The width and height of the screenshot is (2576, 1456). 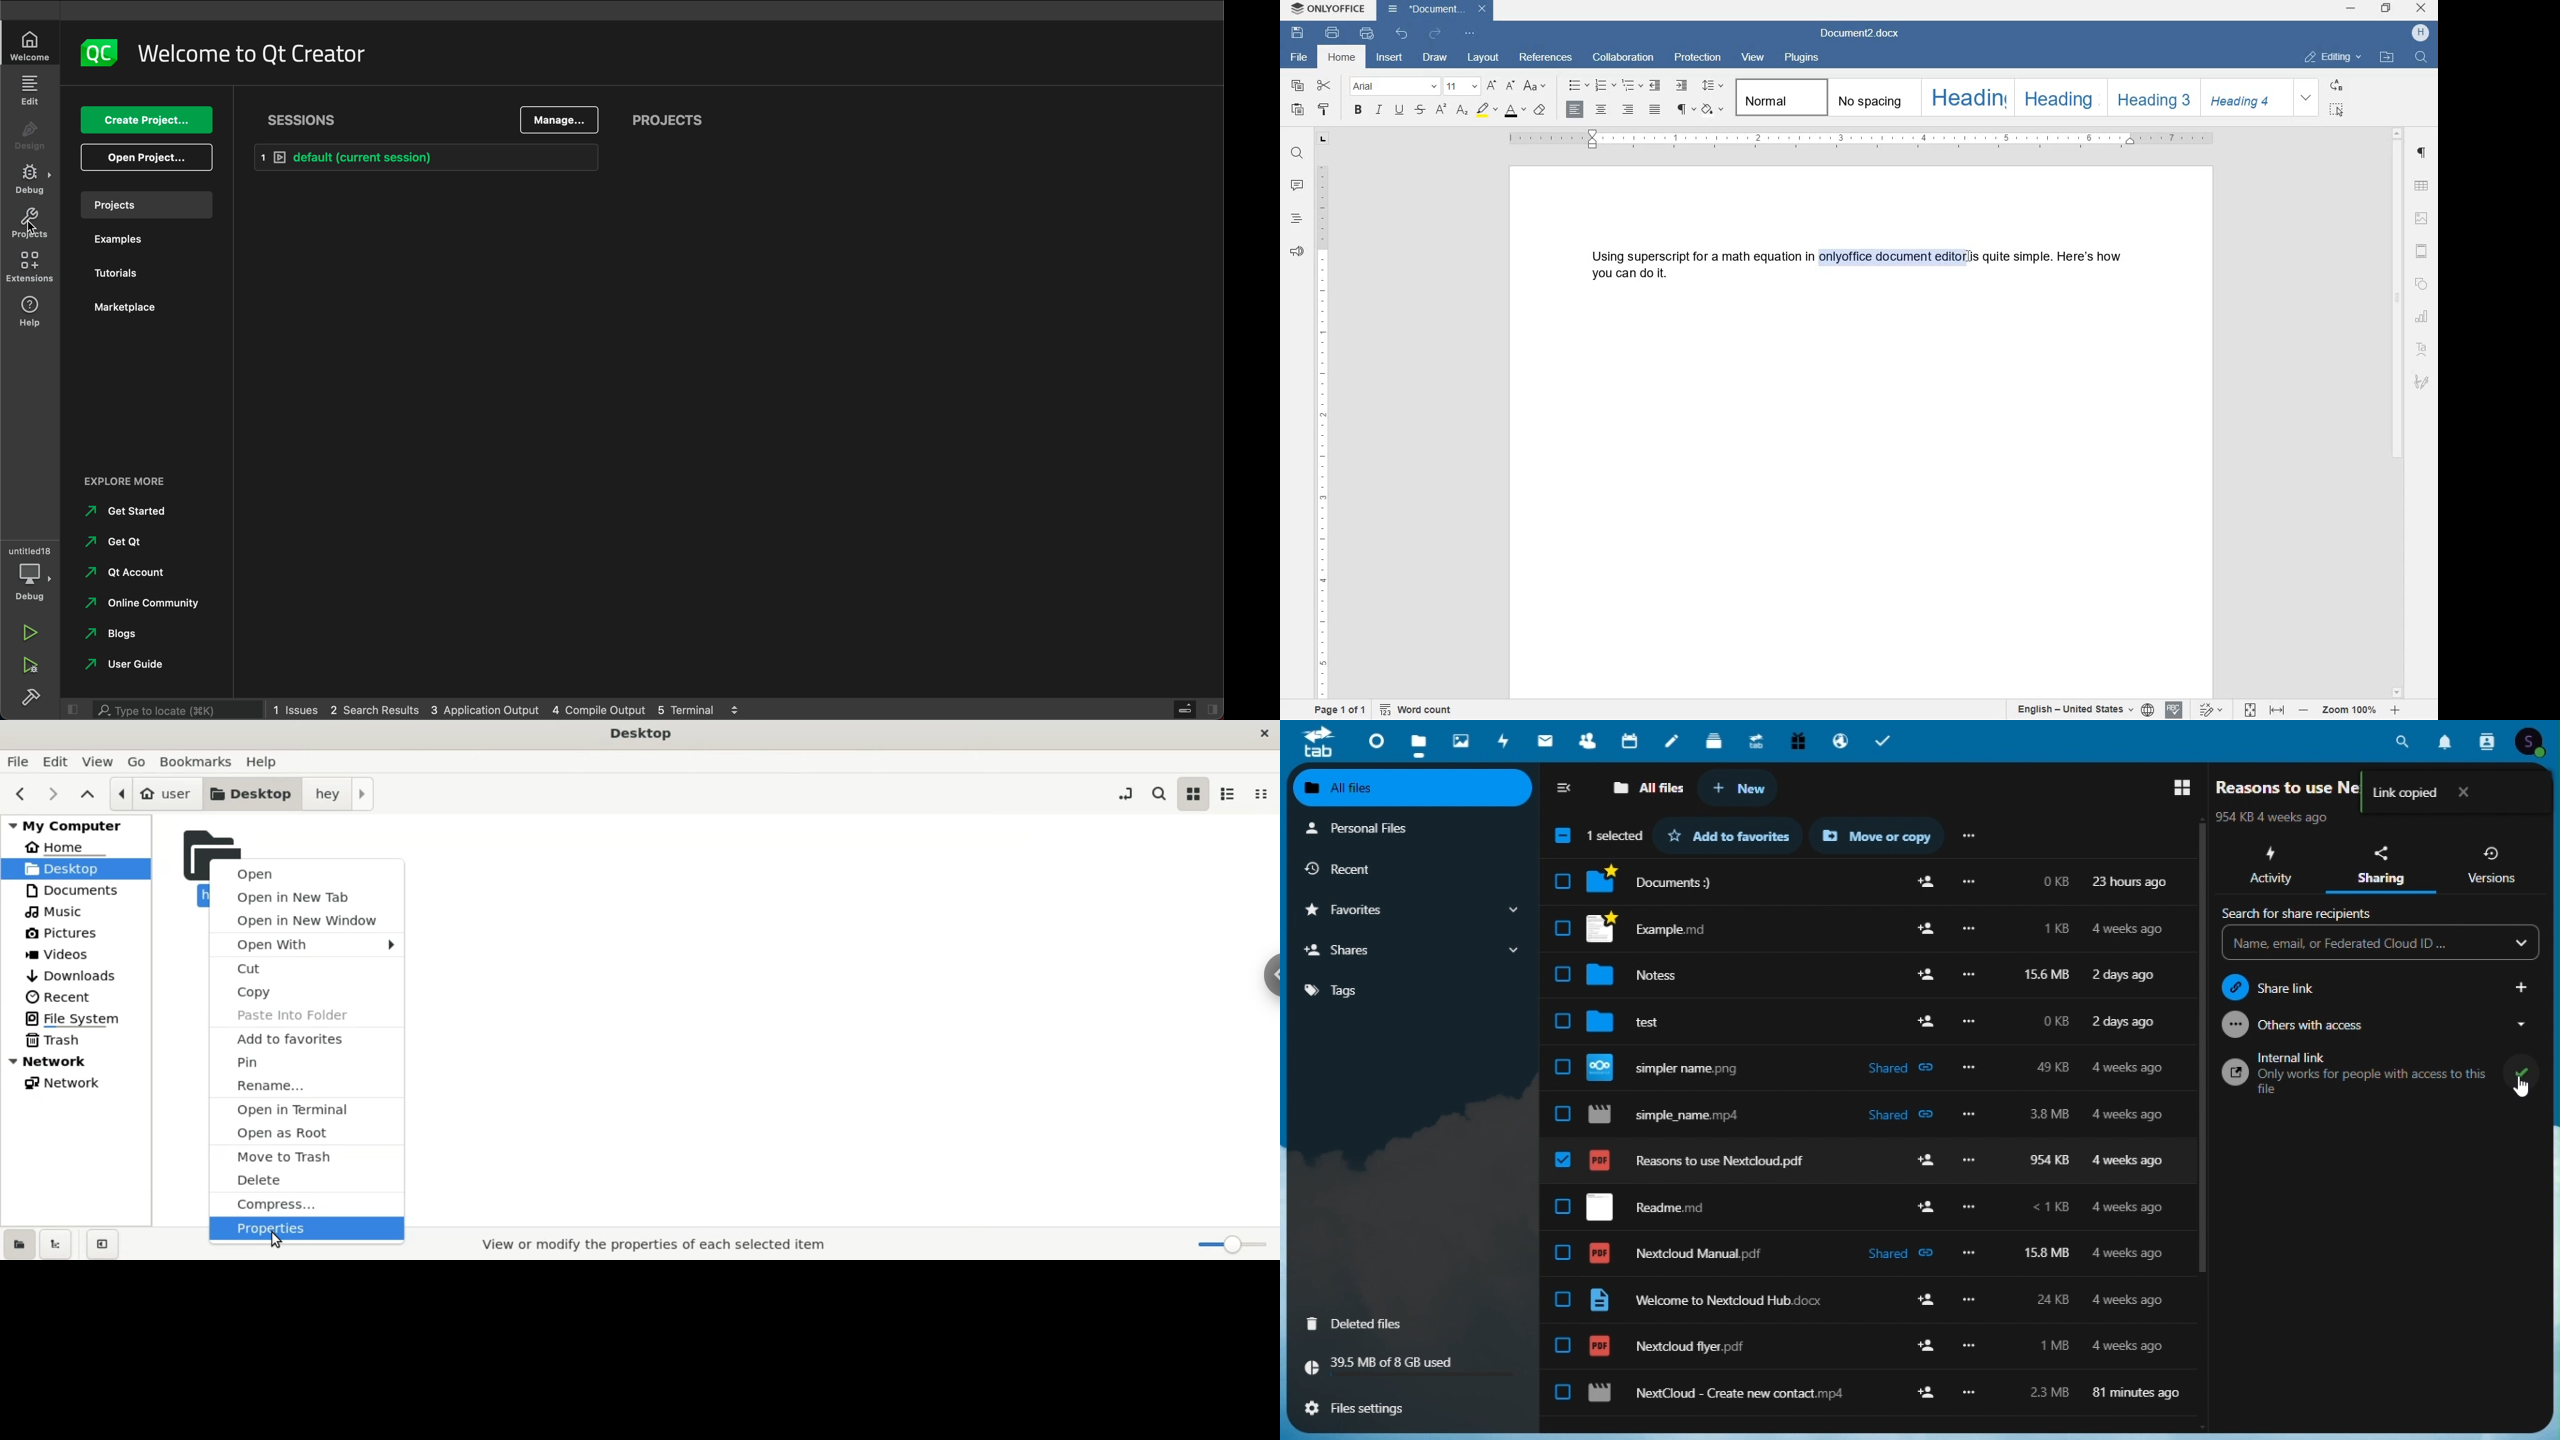 I want to click on internal link, so click(x=2381, y=1073).